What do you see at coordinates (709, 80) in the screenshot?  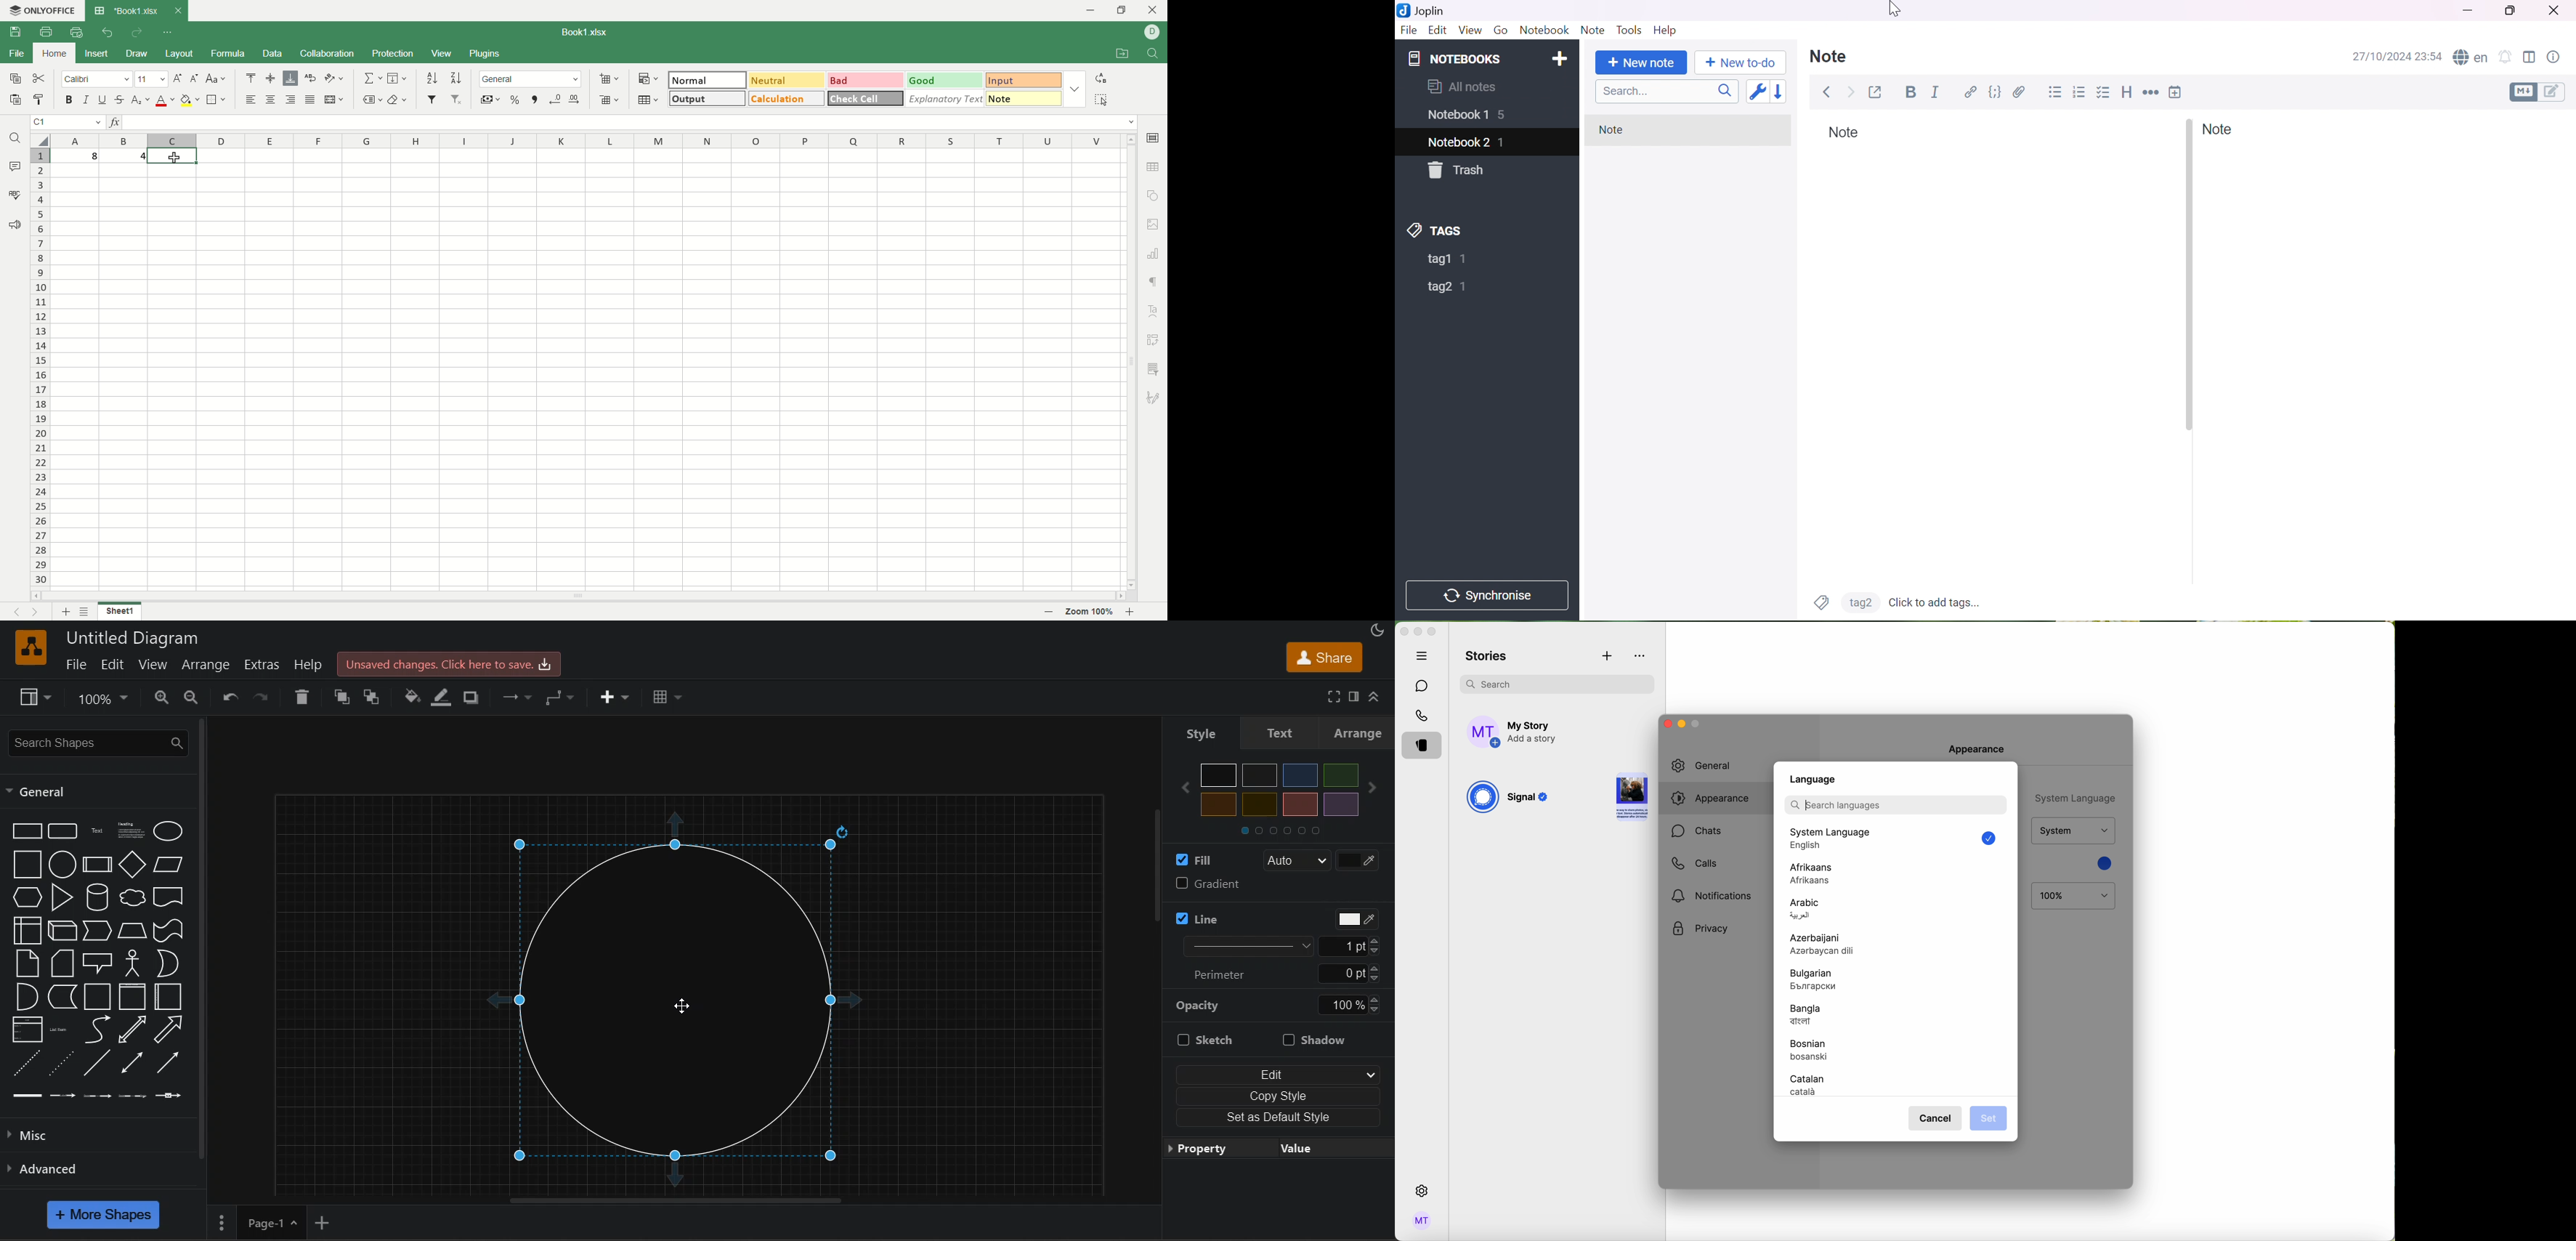 I see `normal` at bounding box center [709, 80].